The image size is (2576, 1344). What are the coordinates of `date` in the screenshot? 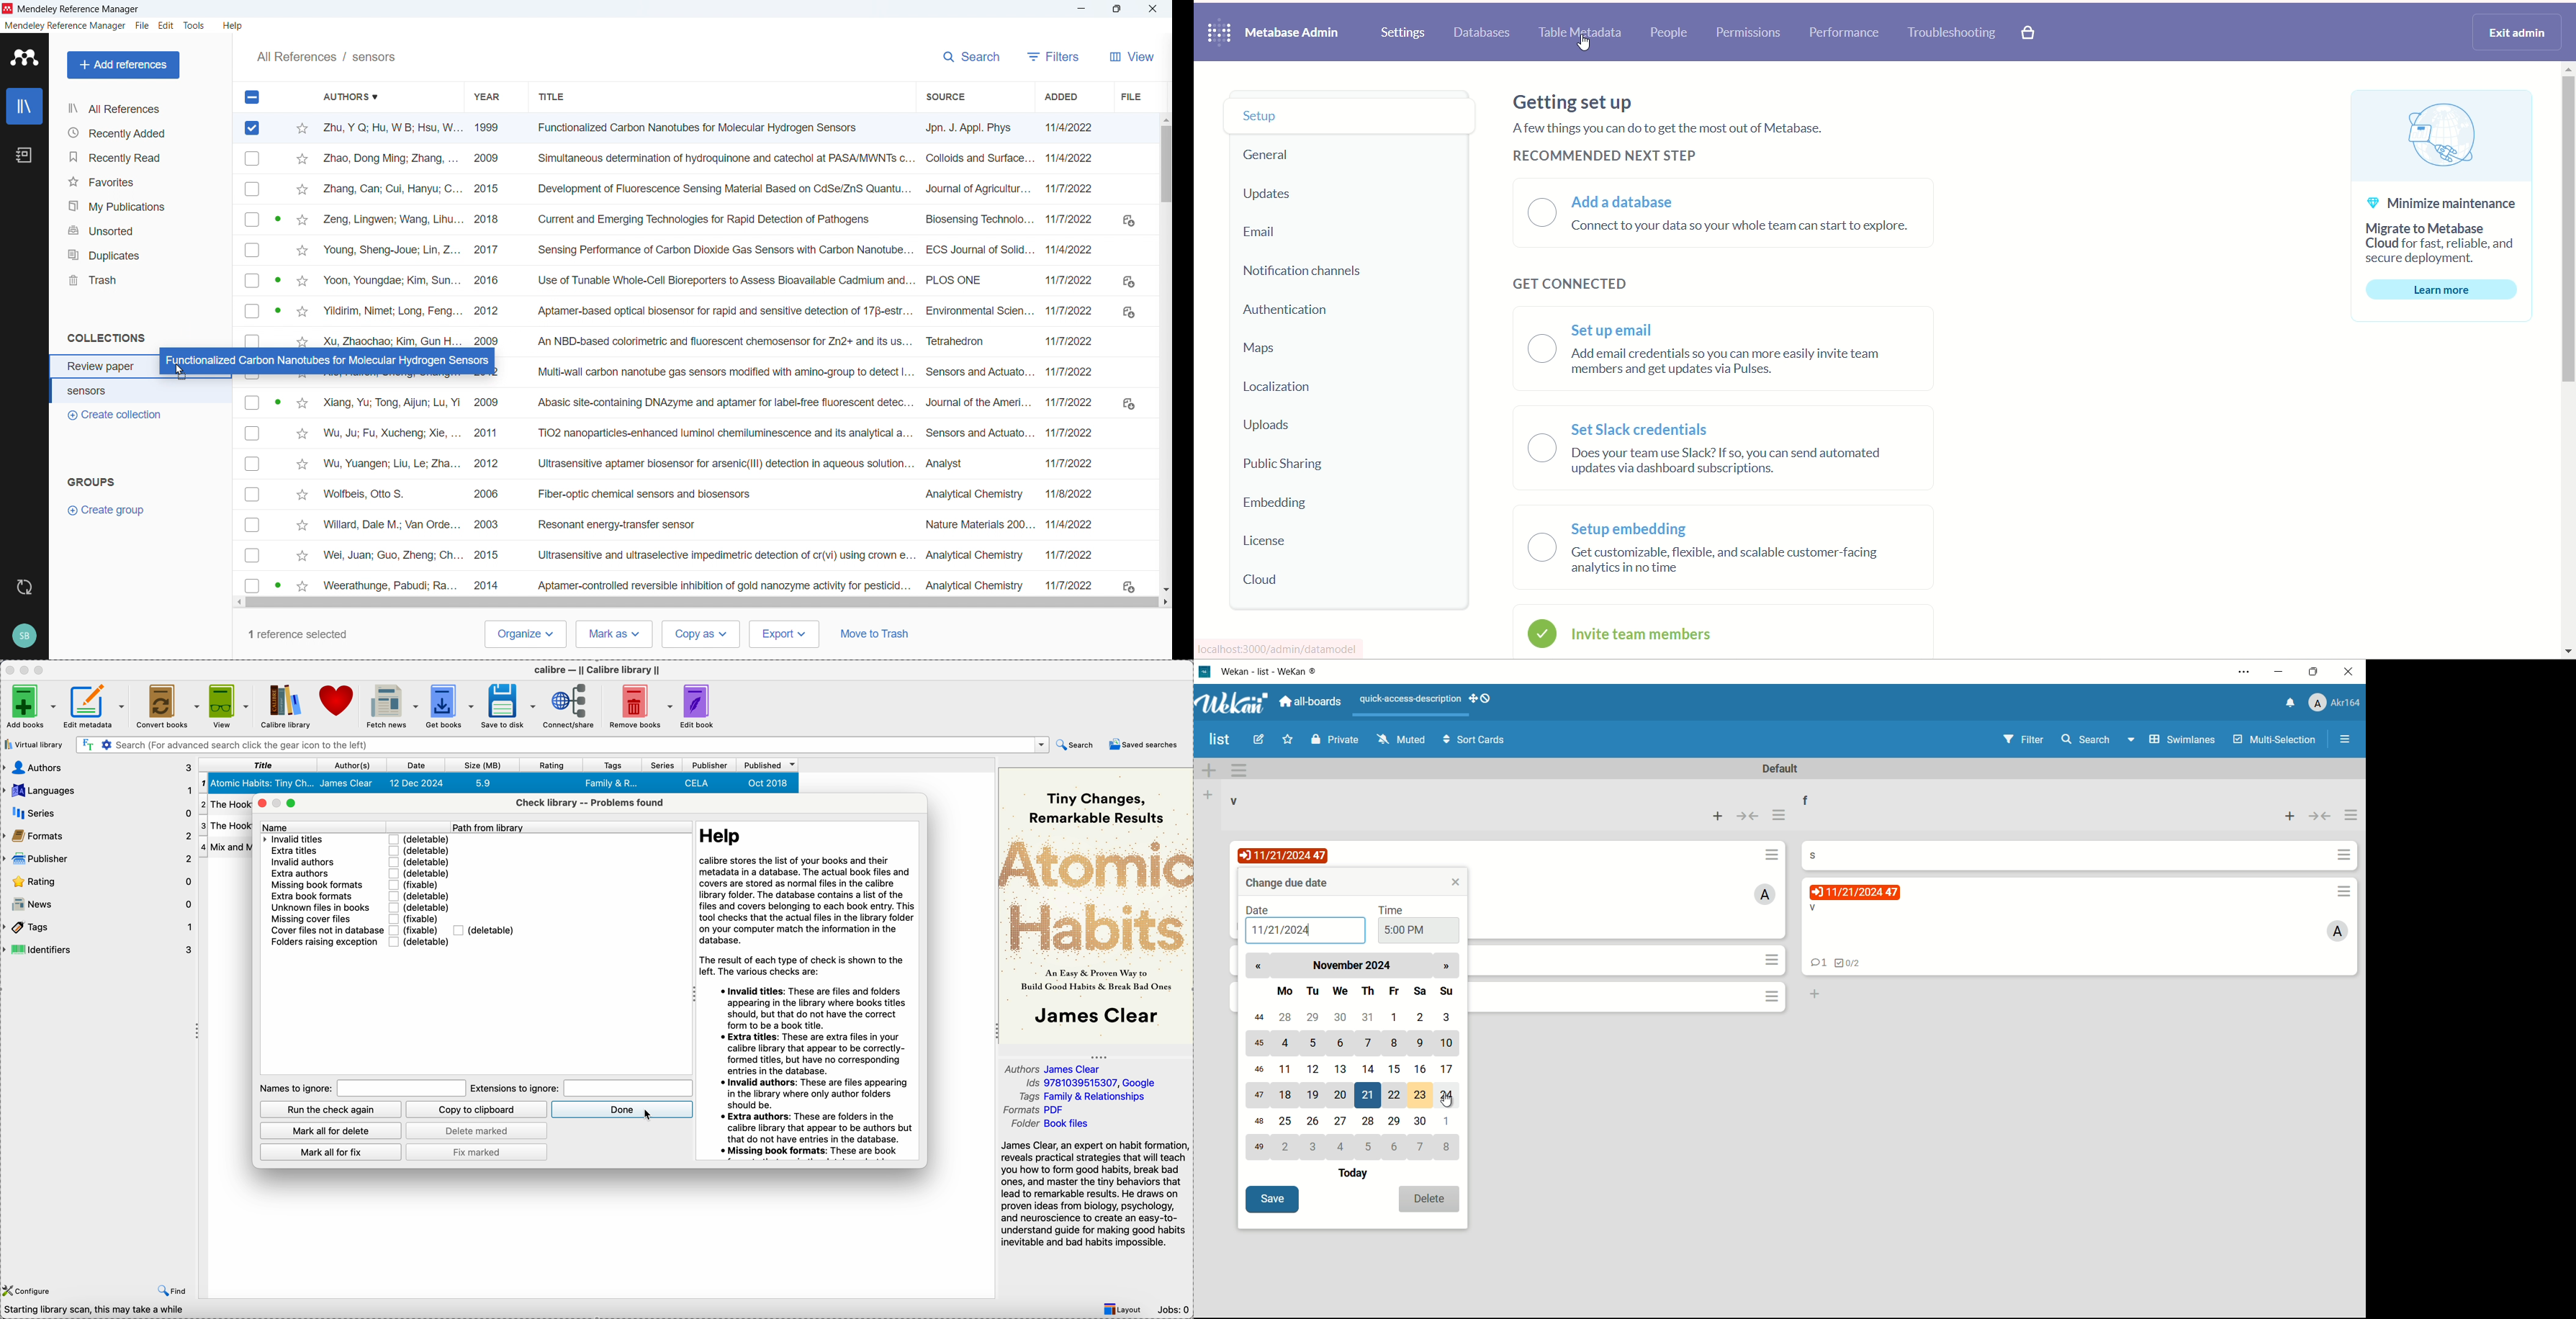 It's located at (1258, 910).